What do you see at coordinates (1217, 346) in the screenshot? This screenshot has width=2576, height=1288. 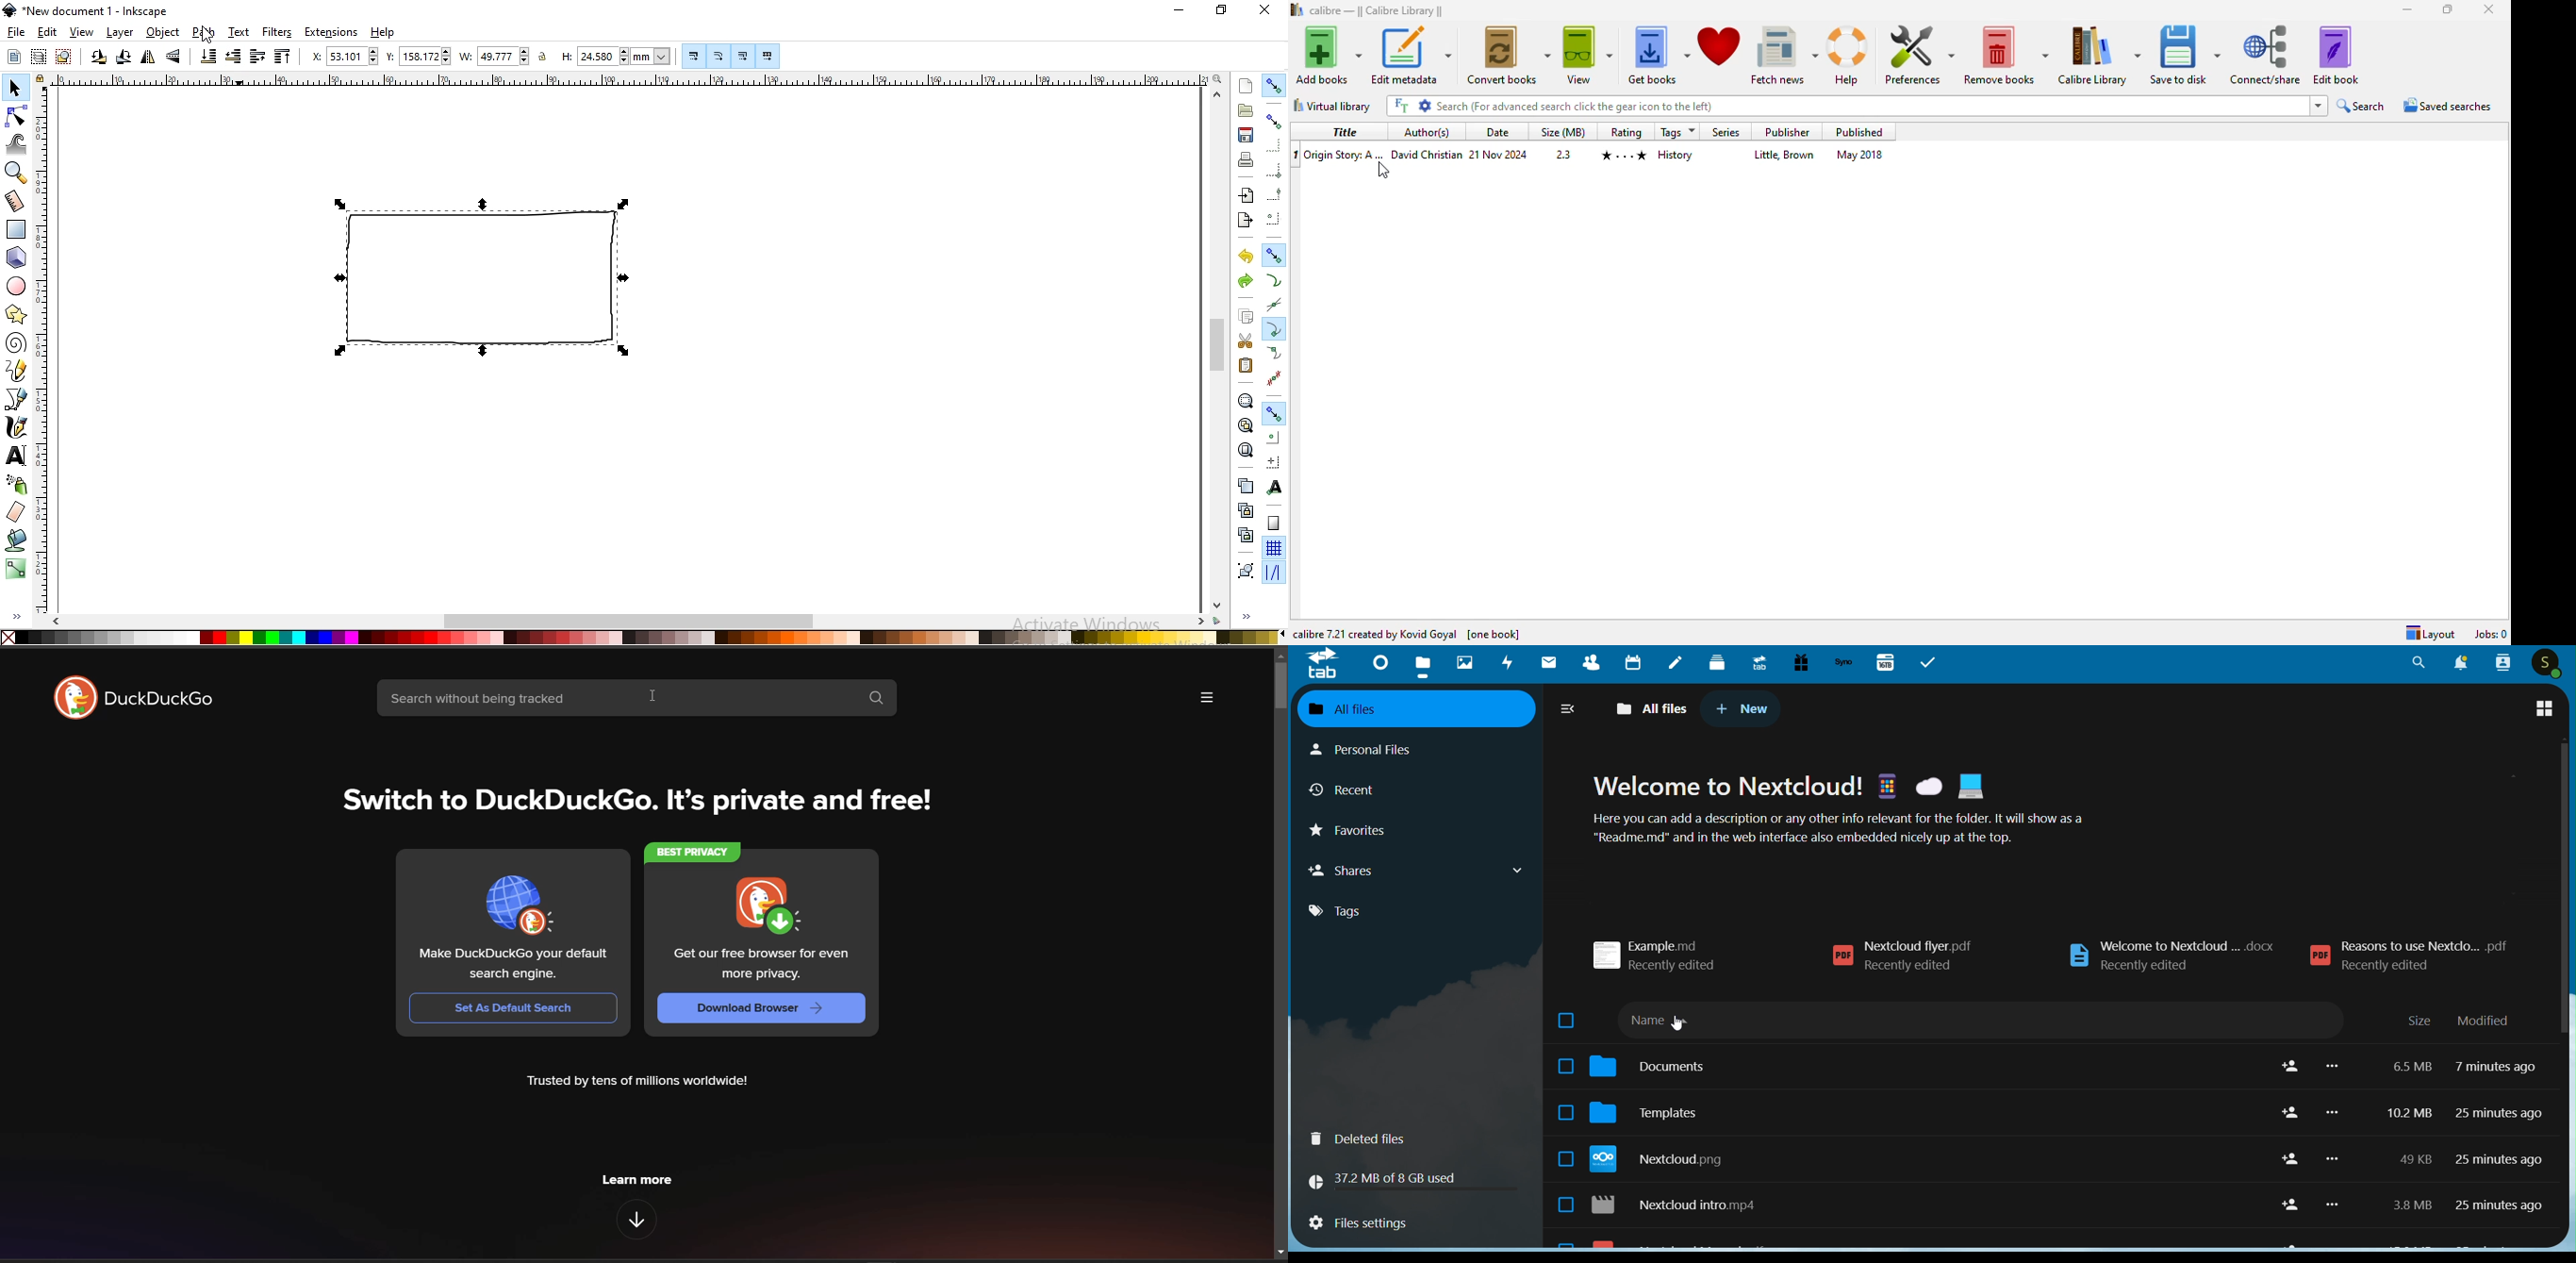 I see `scrollbar` at bounding box center [1217, 346].